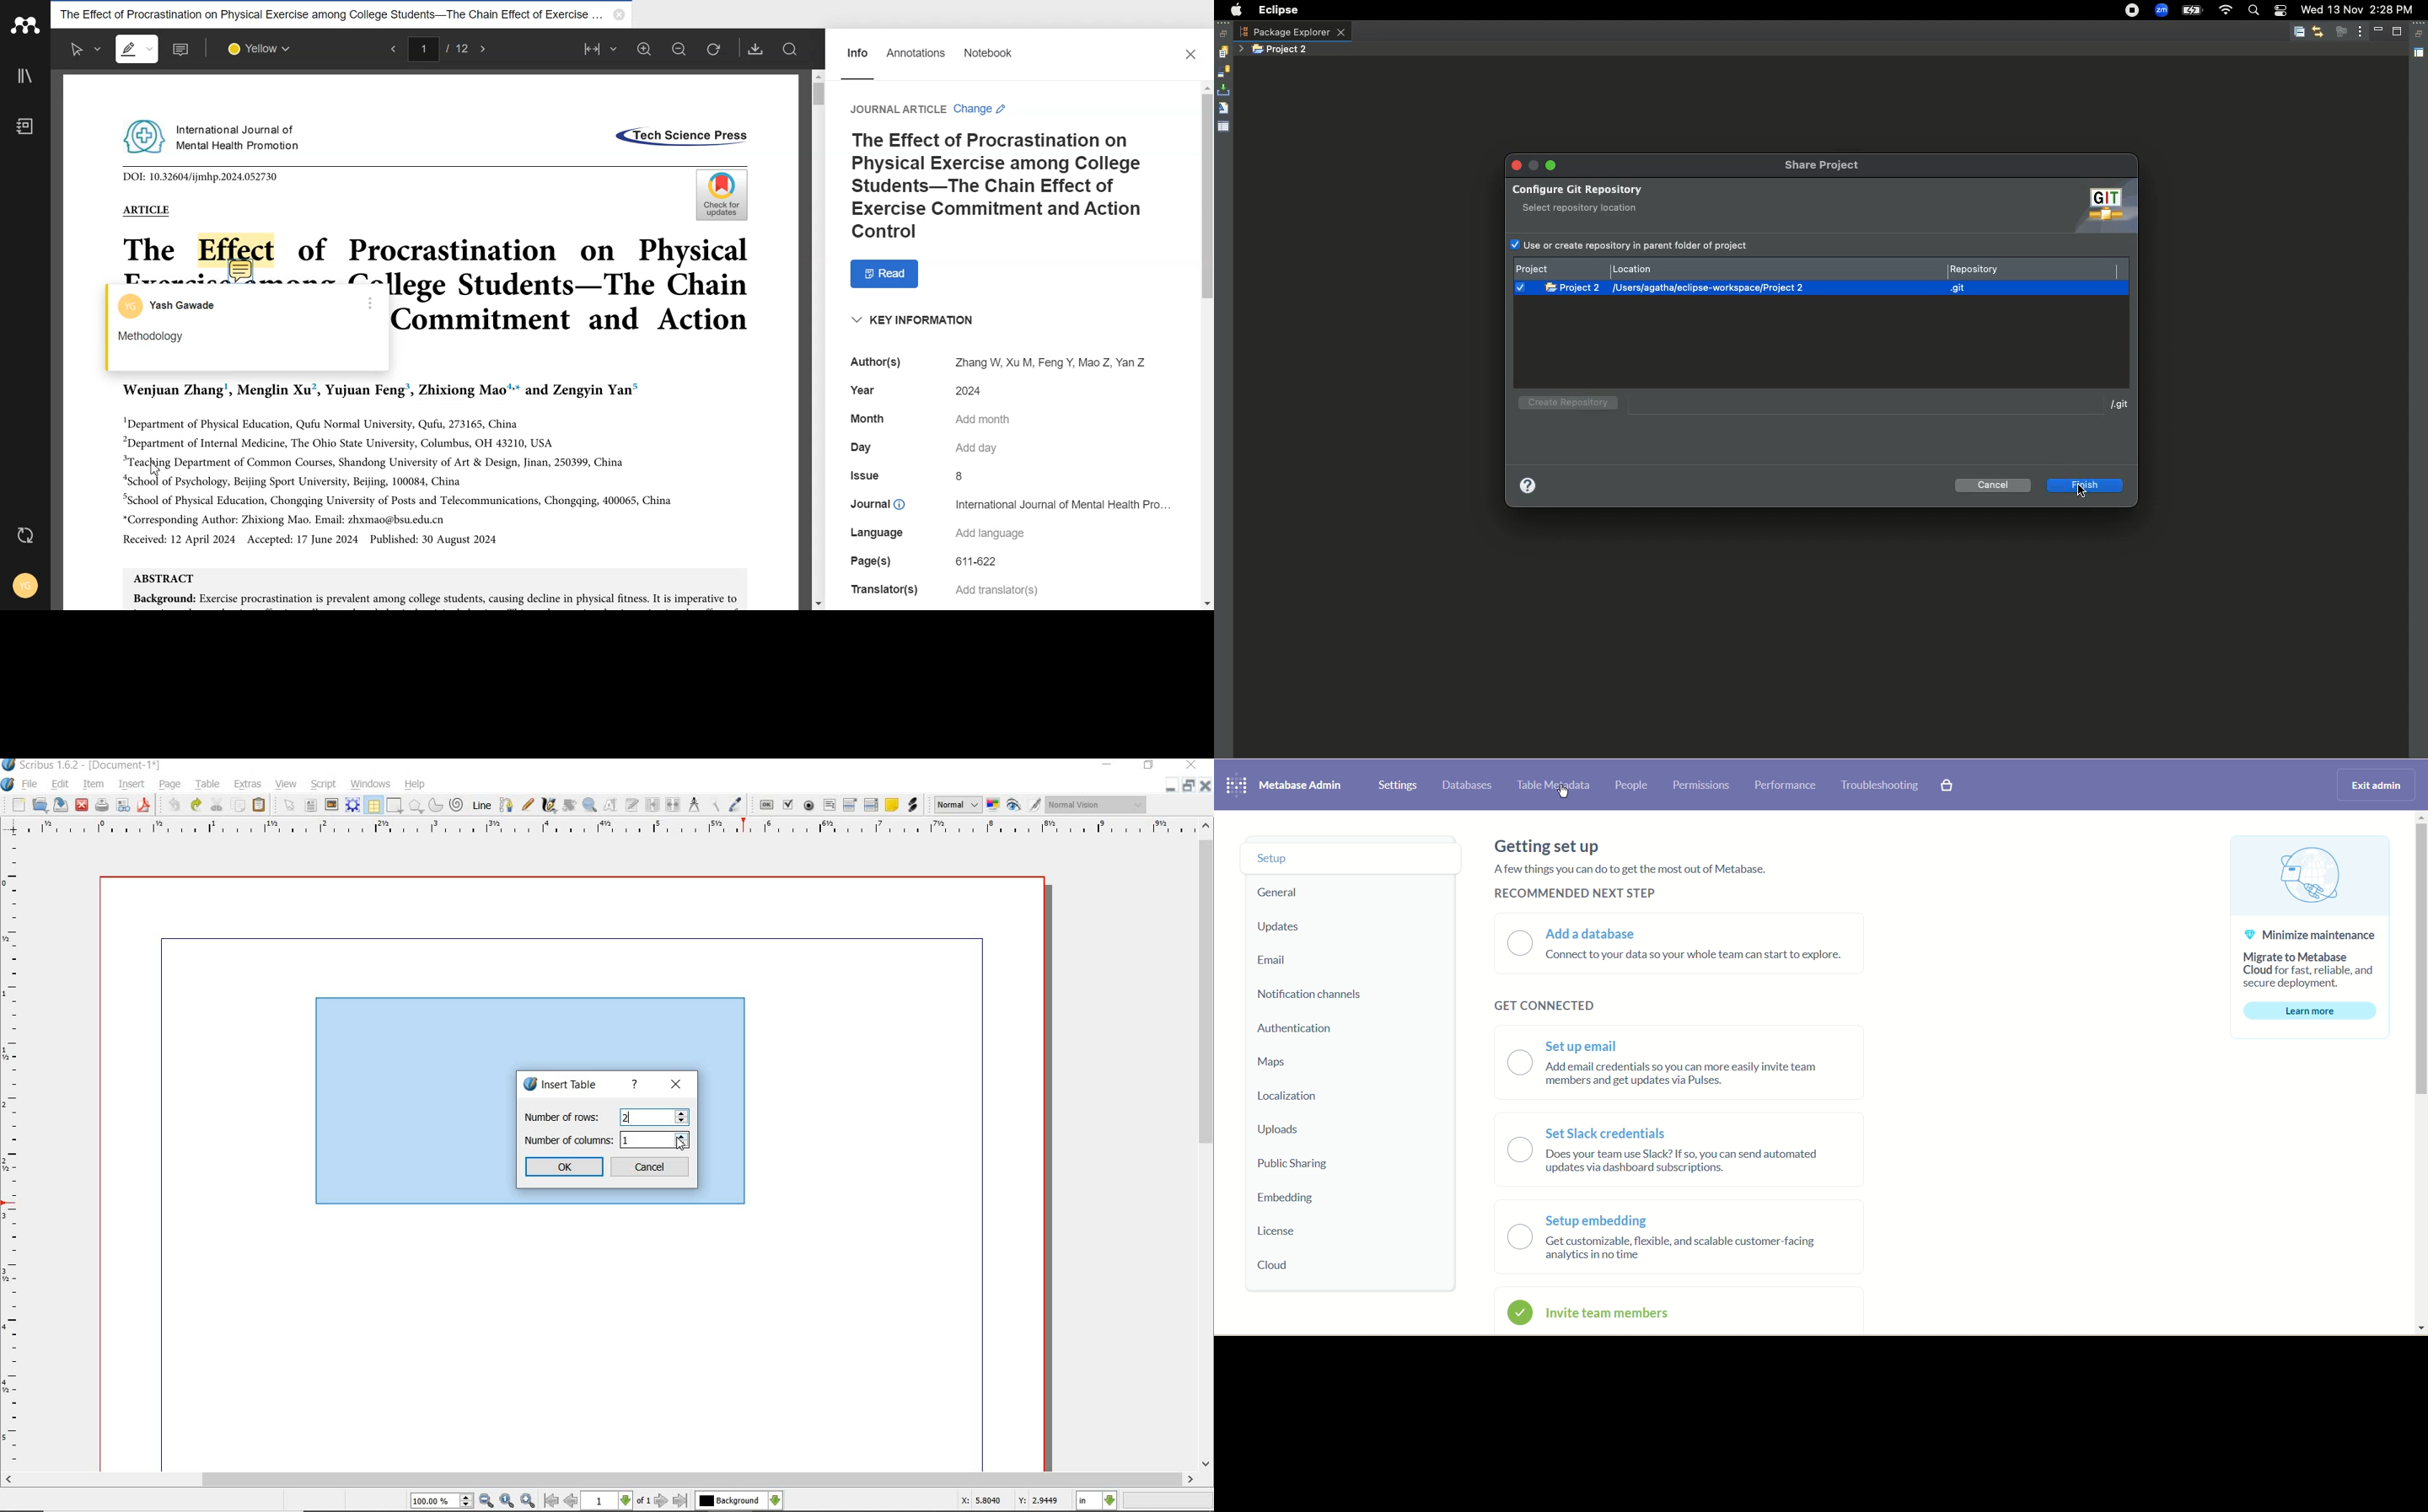  Describe the element at coordinates (916, 56) in the screenshot. I see `Annotations` at that location.